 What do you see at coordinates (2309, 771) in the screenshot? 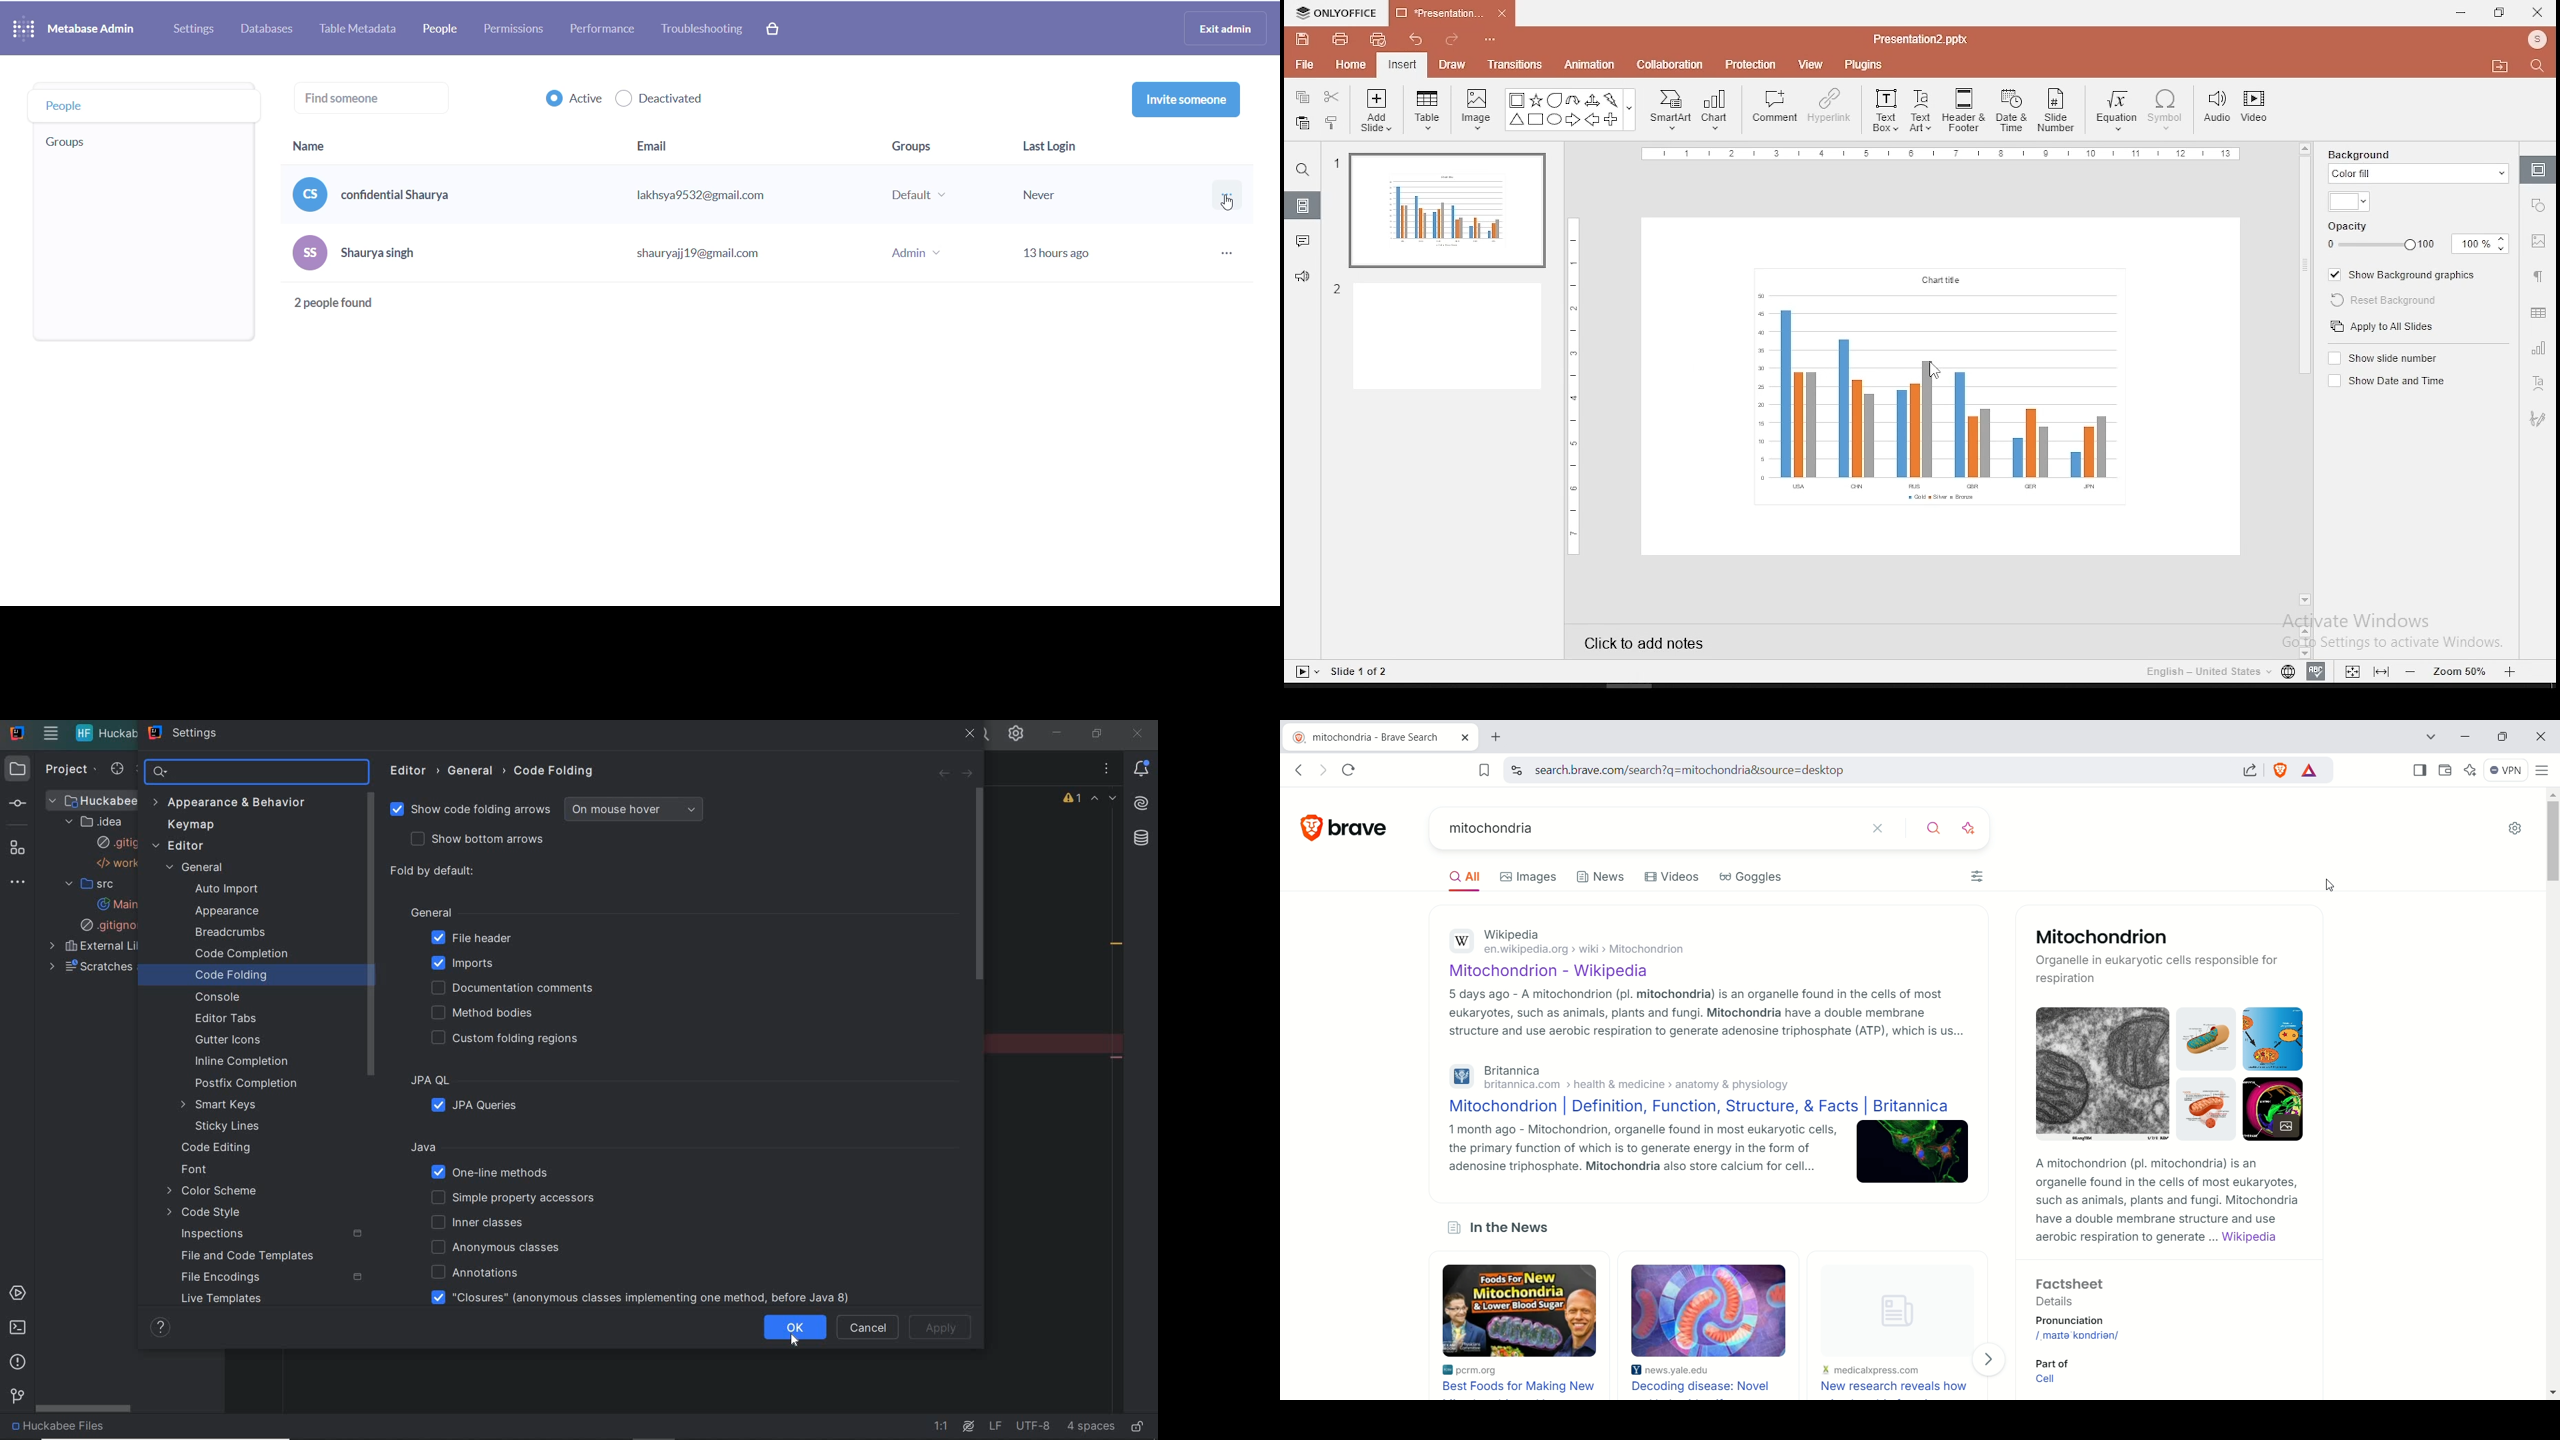
I see `rewards` at bounding box center [2309, 771].